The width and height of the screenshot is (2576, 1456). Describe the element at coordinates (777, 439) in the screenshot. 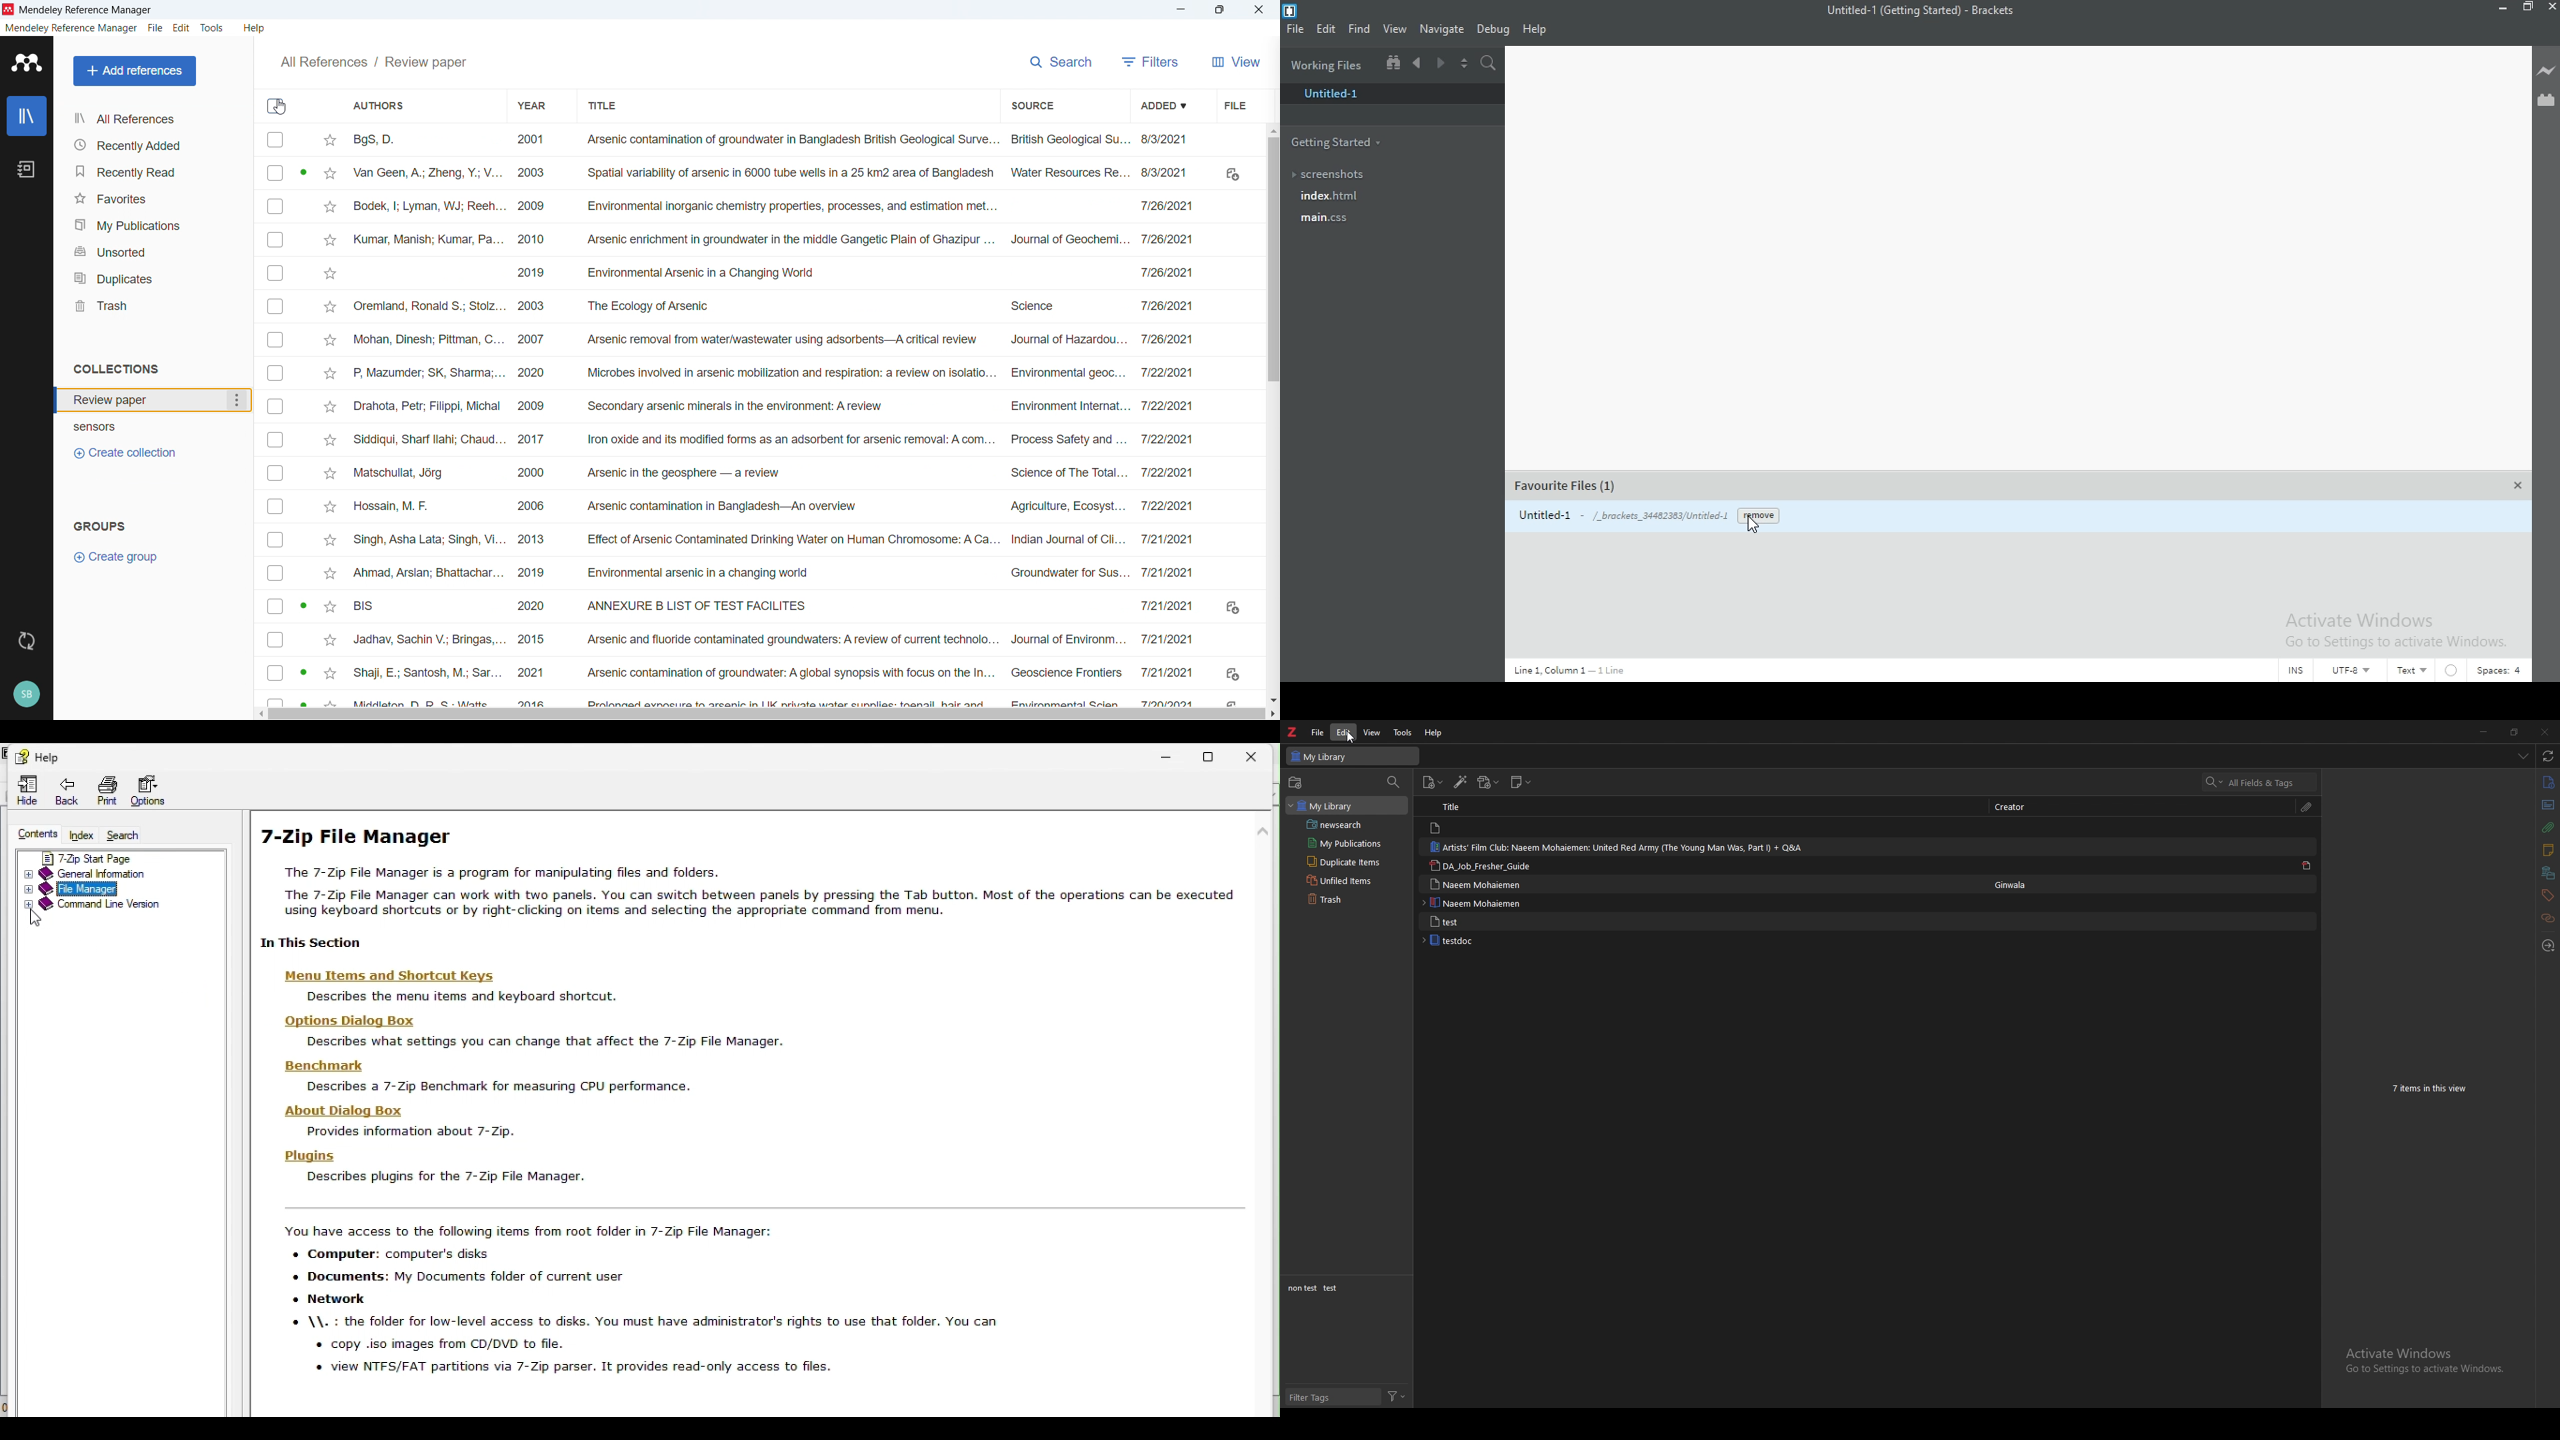

I see `Ooi, Gordon T.H.; Tang, Kai... 2018 Biological removal of pharmaceuticals from hospital wastewater in a pilot-scal... Bioresource Technol... 10/28/2024` at that location.